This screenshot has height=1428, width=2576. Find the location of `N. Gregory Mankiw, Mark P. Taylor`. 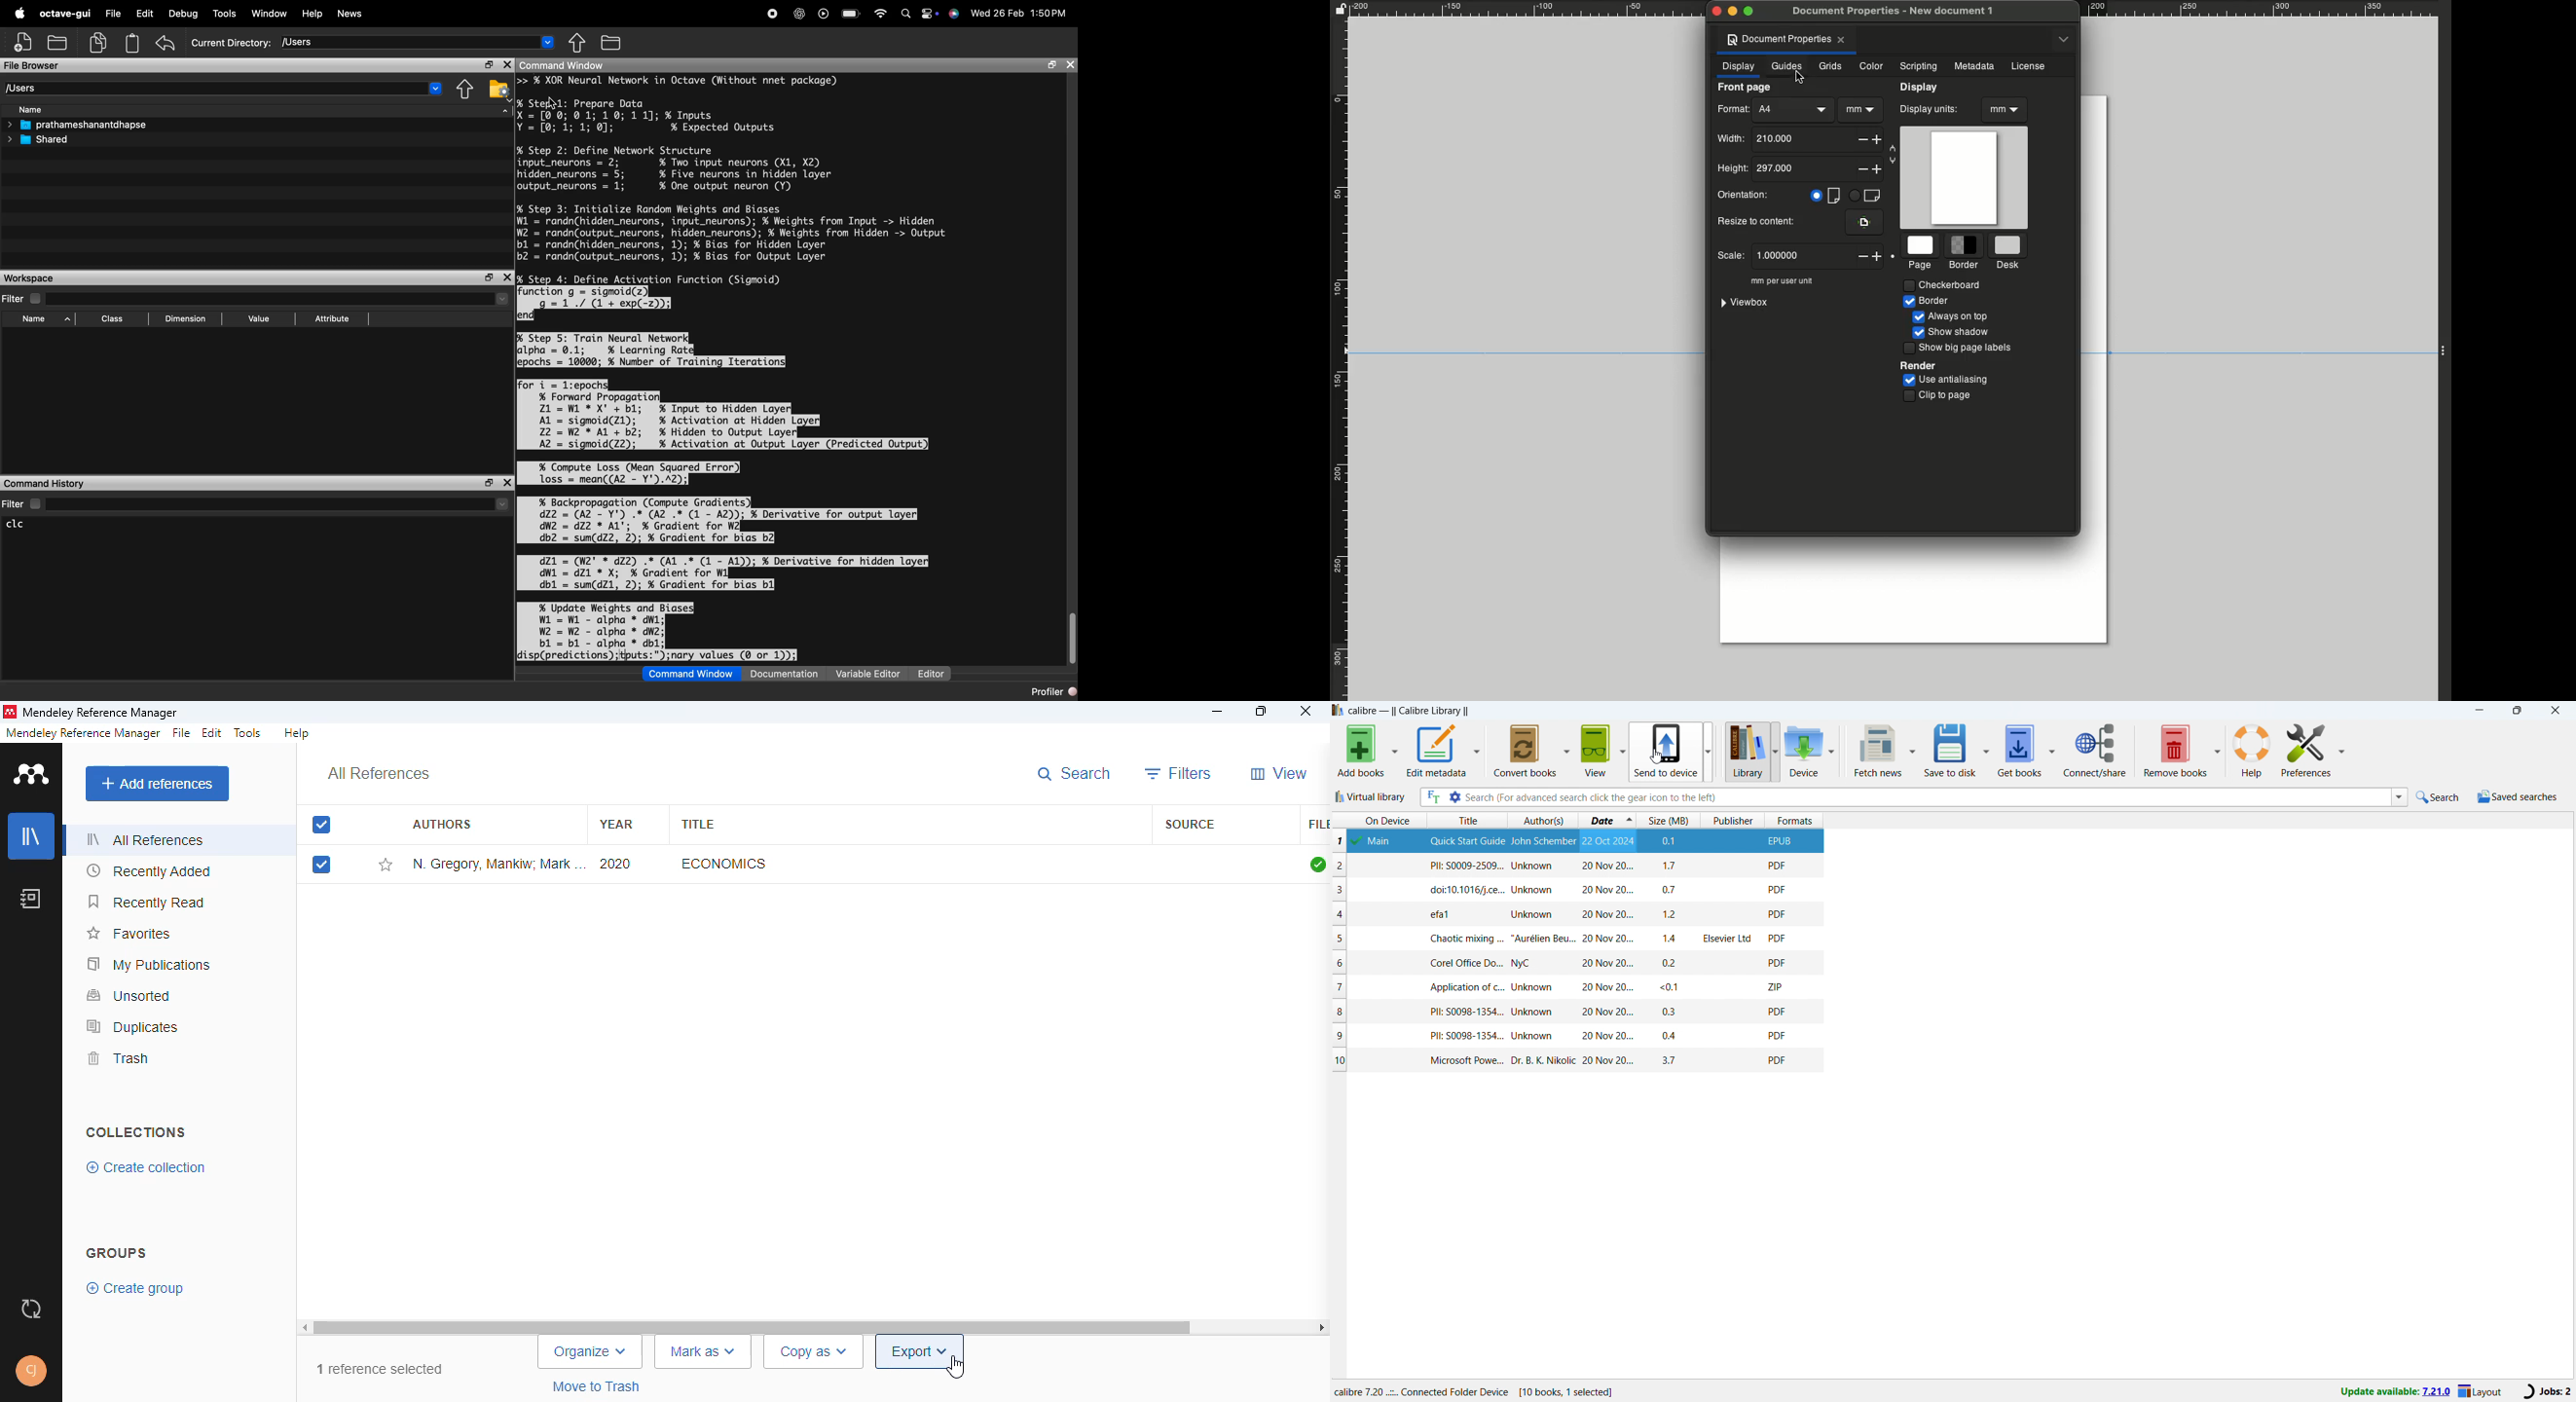

N. Gregory Mankiw, Mark P. Taylor is located at coordinates (497, 864).